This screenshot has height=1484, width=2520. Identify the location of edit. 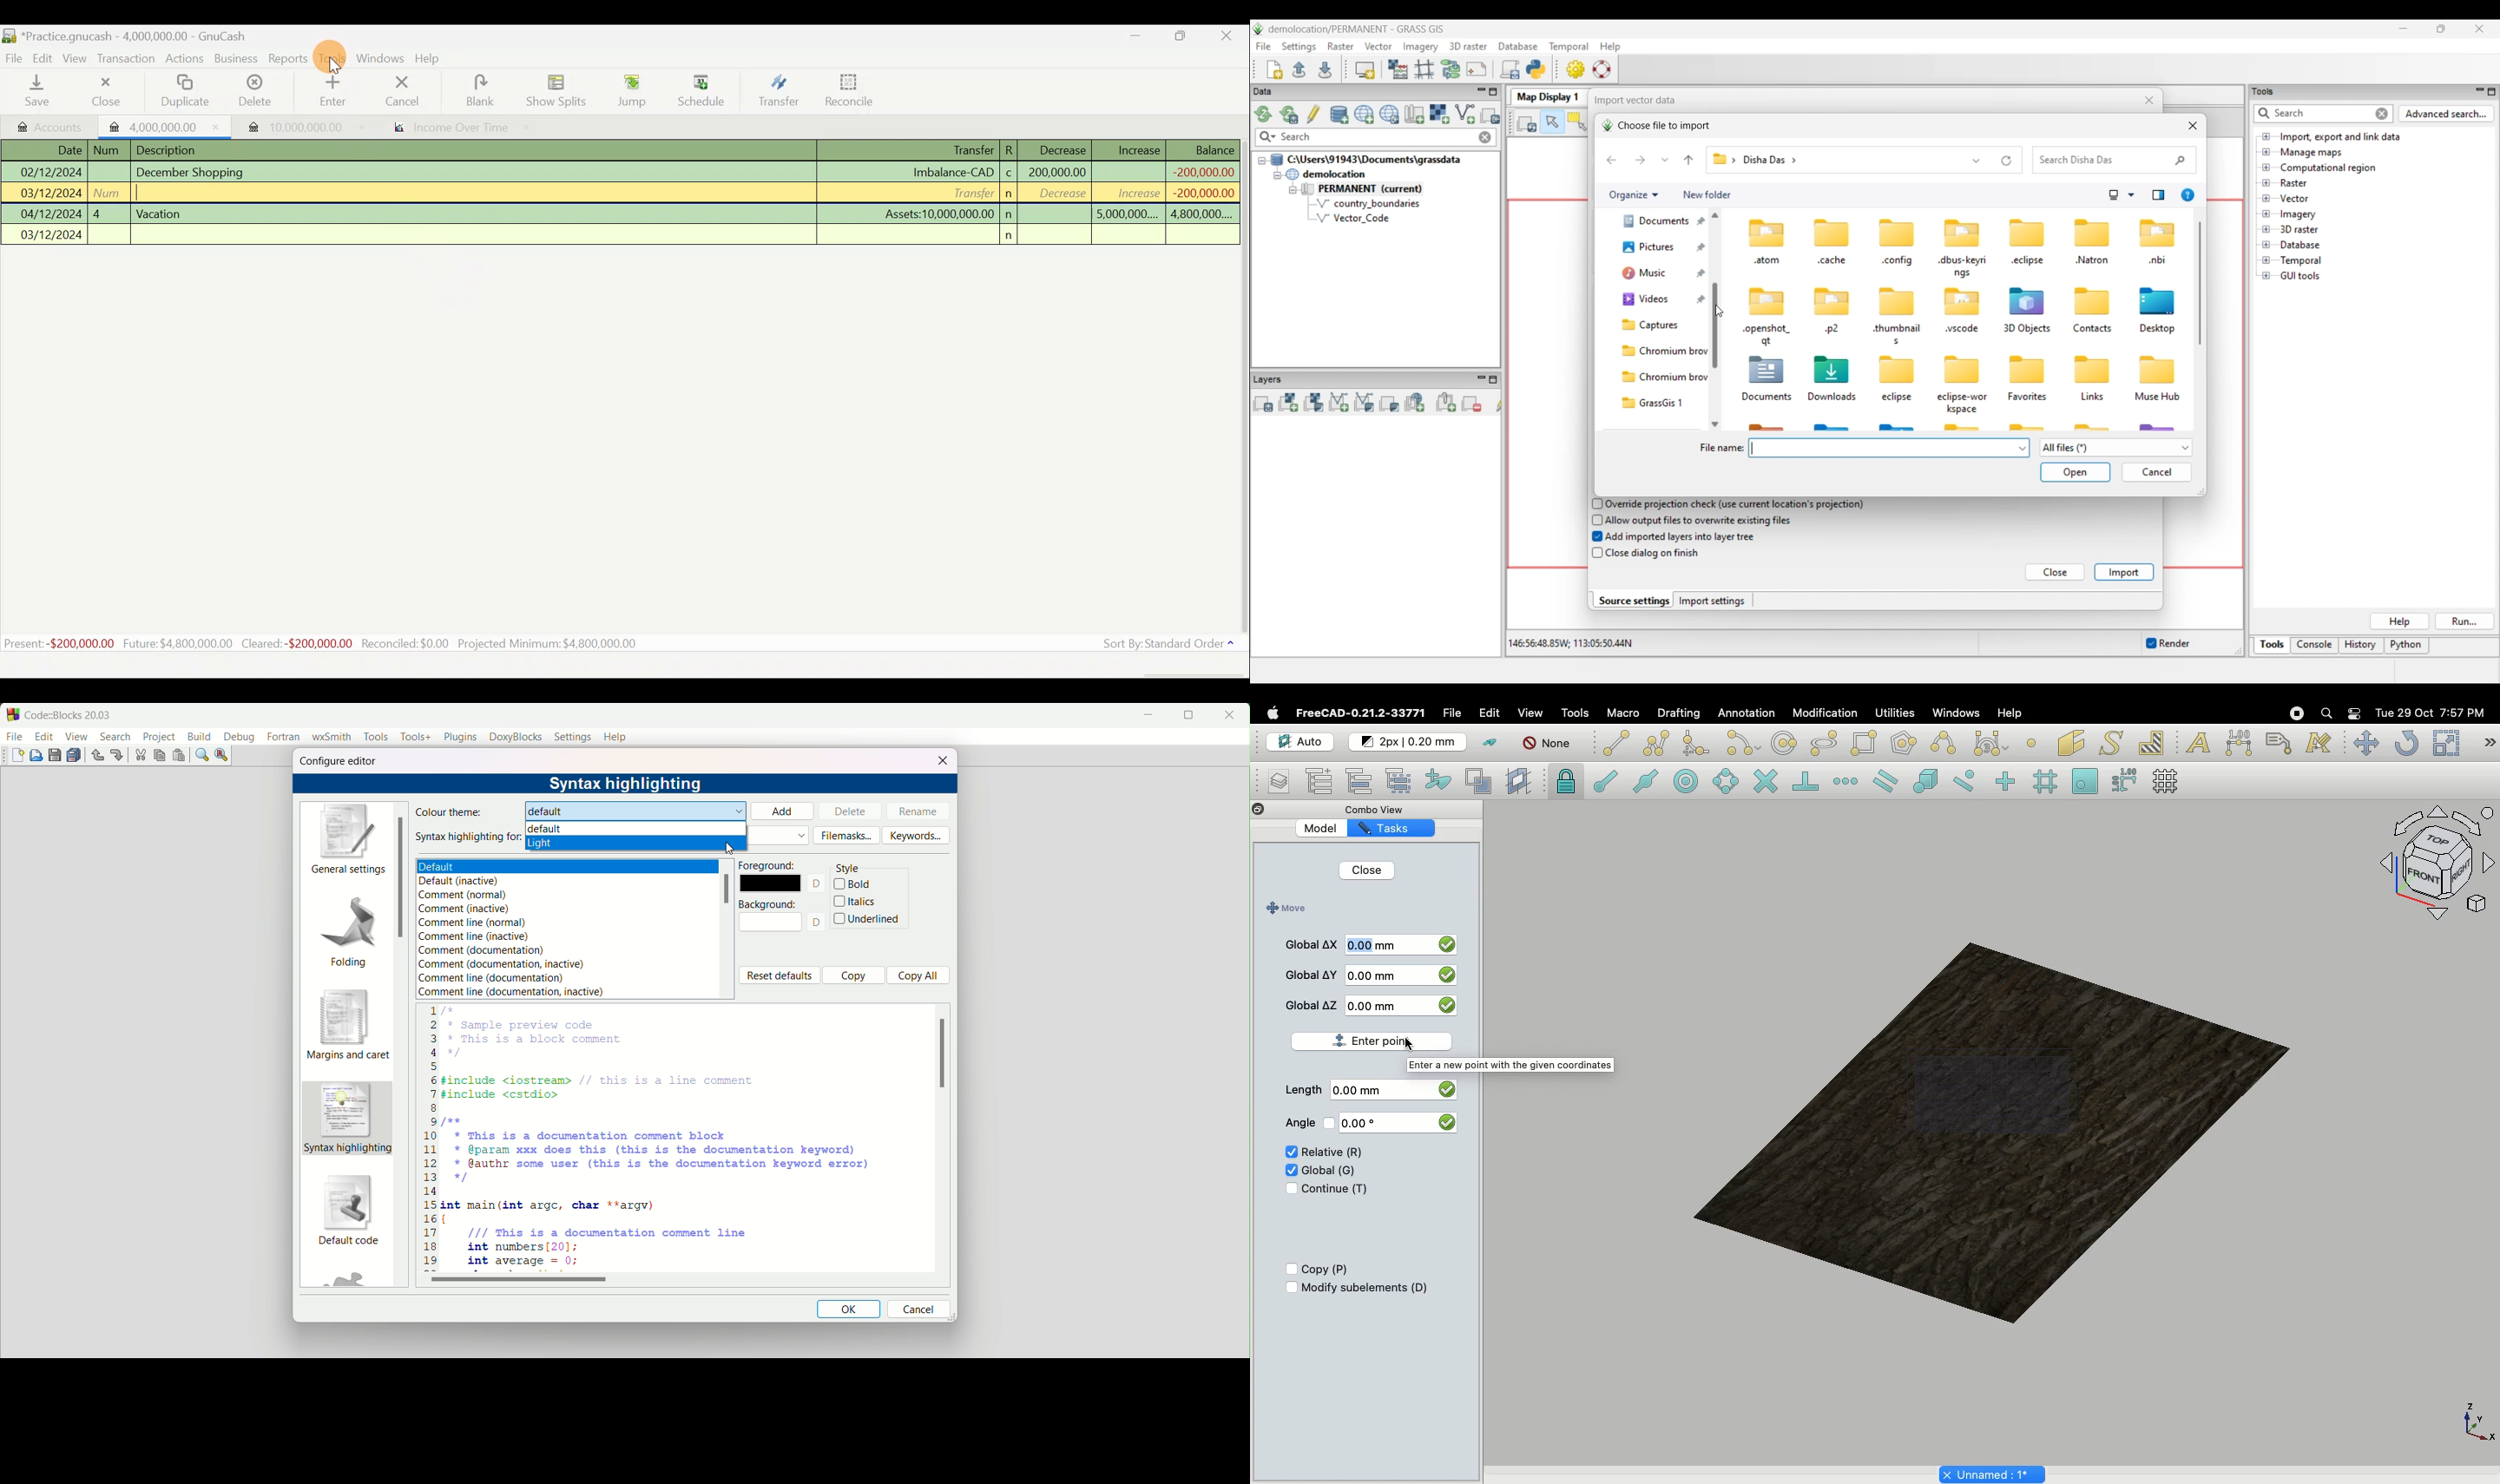
(44, 737).